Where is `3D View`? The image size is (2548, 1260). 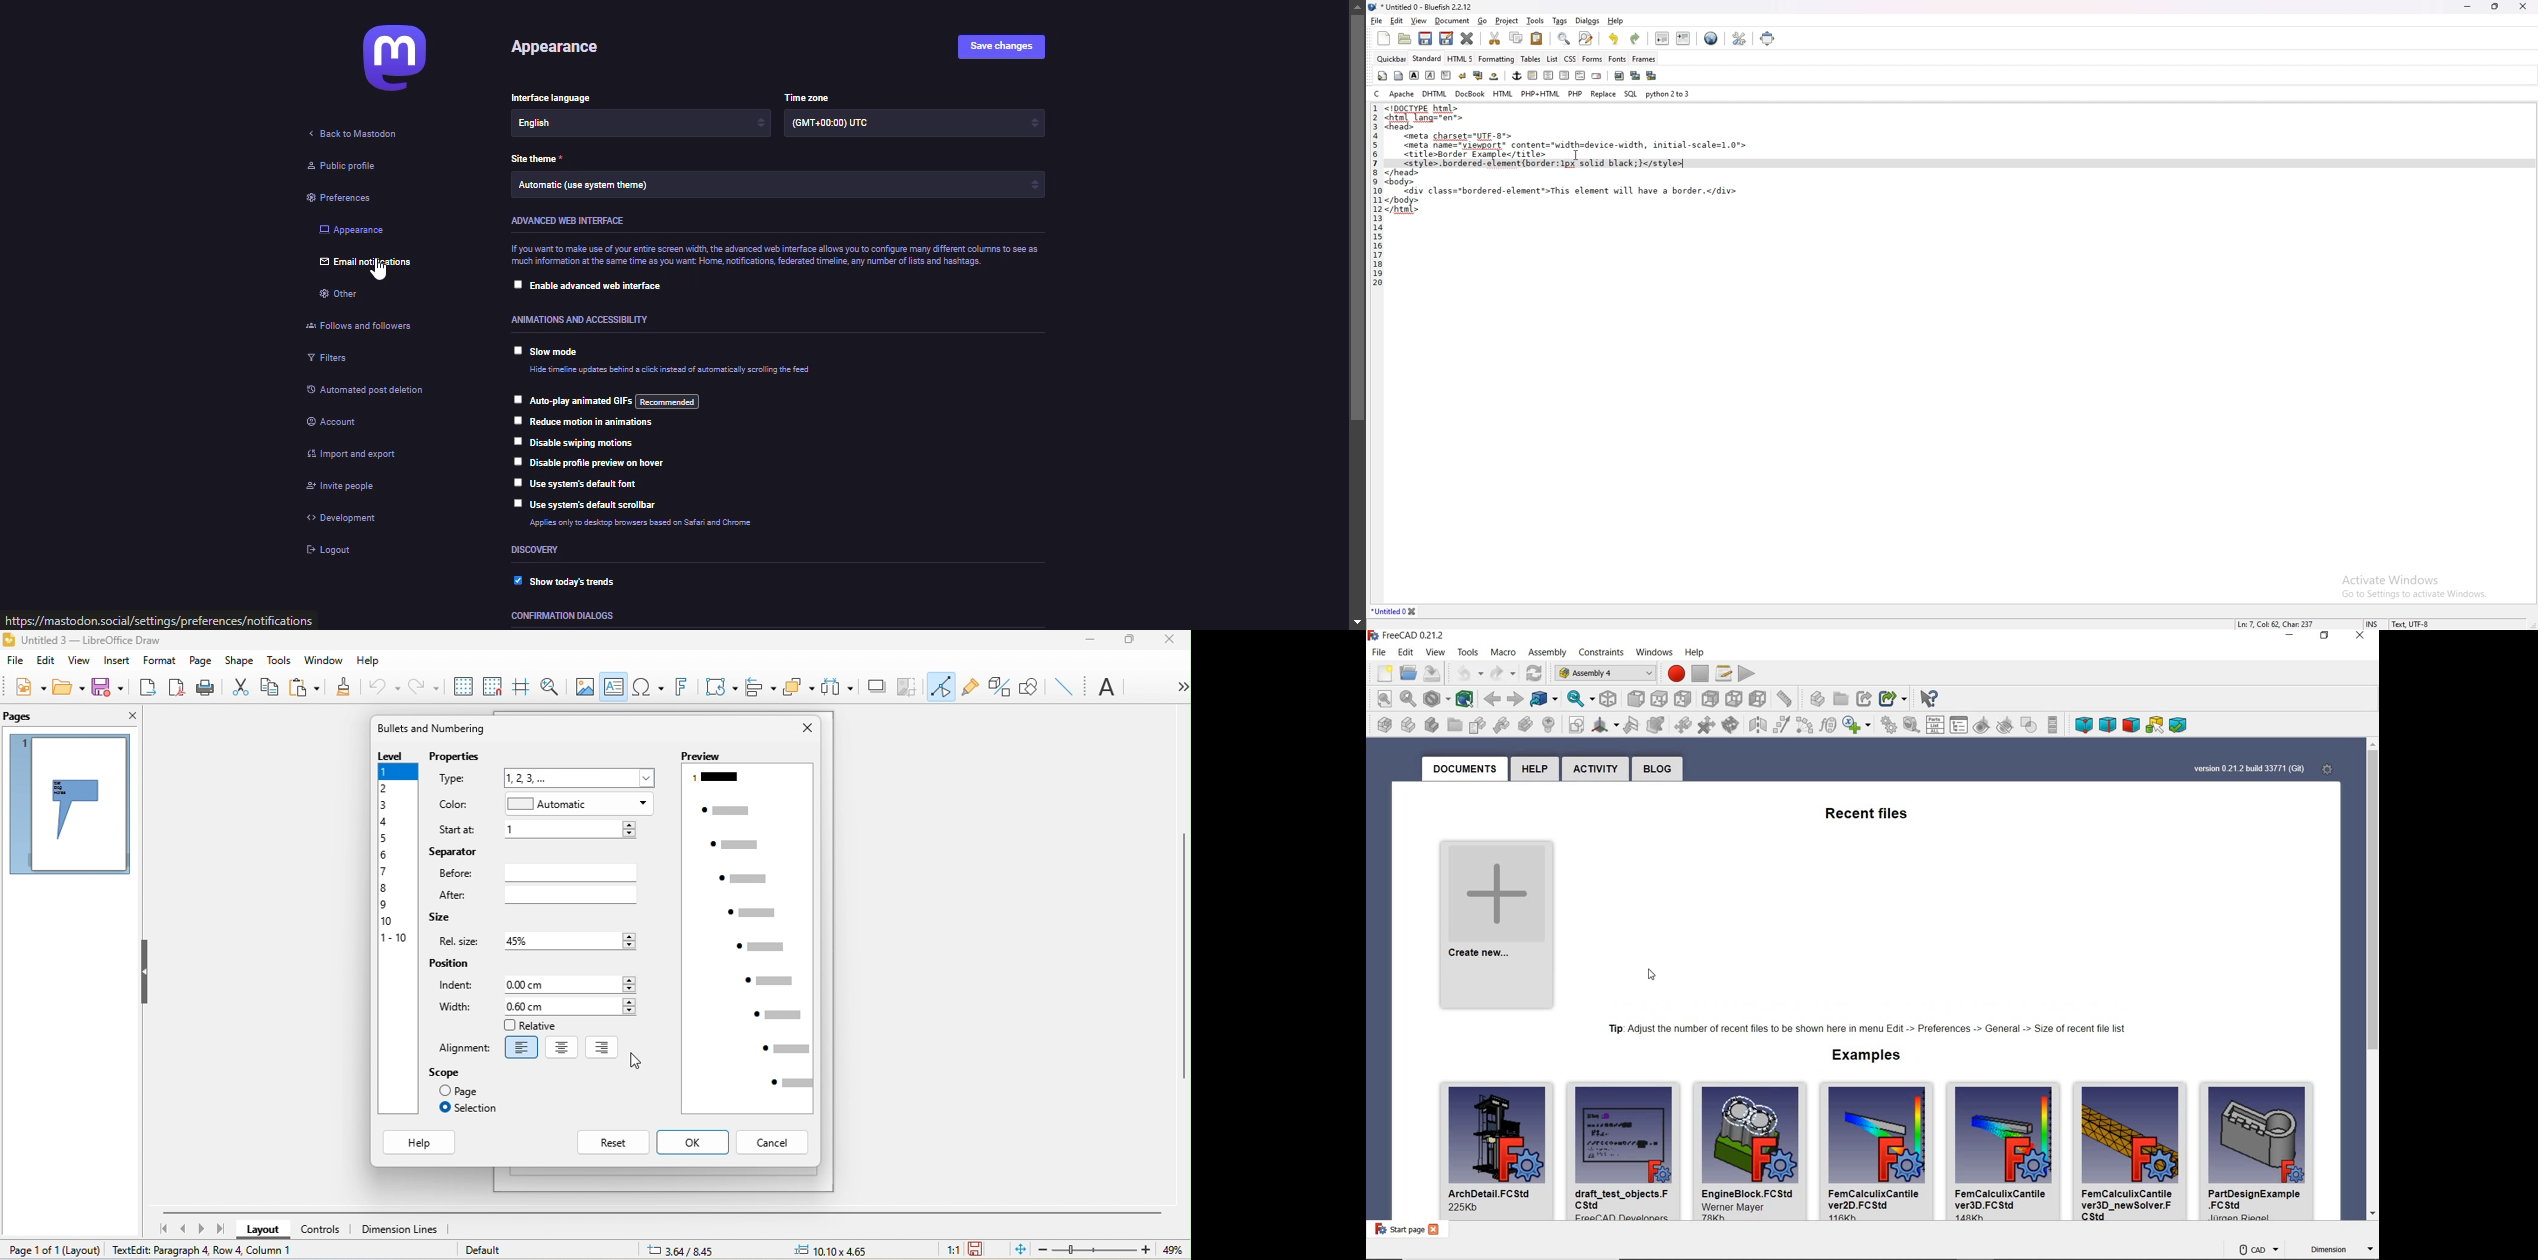 3D View is located at coordinates (2155, 725).